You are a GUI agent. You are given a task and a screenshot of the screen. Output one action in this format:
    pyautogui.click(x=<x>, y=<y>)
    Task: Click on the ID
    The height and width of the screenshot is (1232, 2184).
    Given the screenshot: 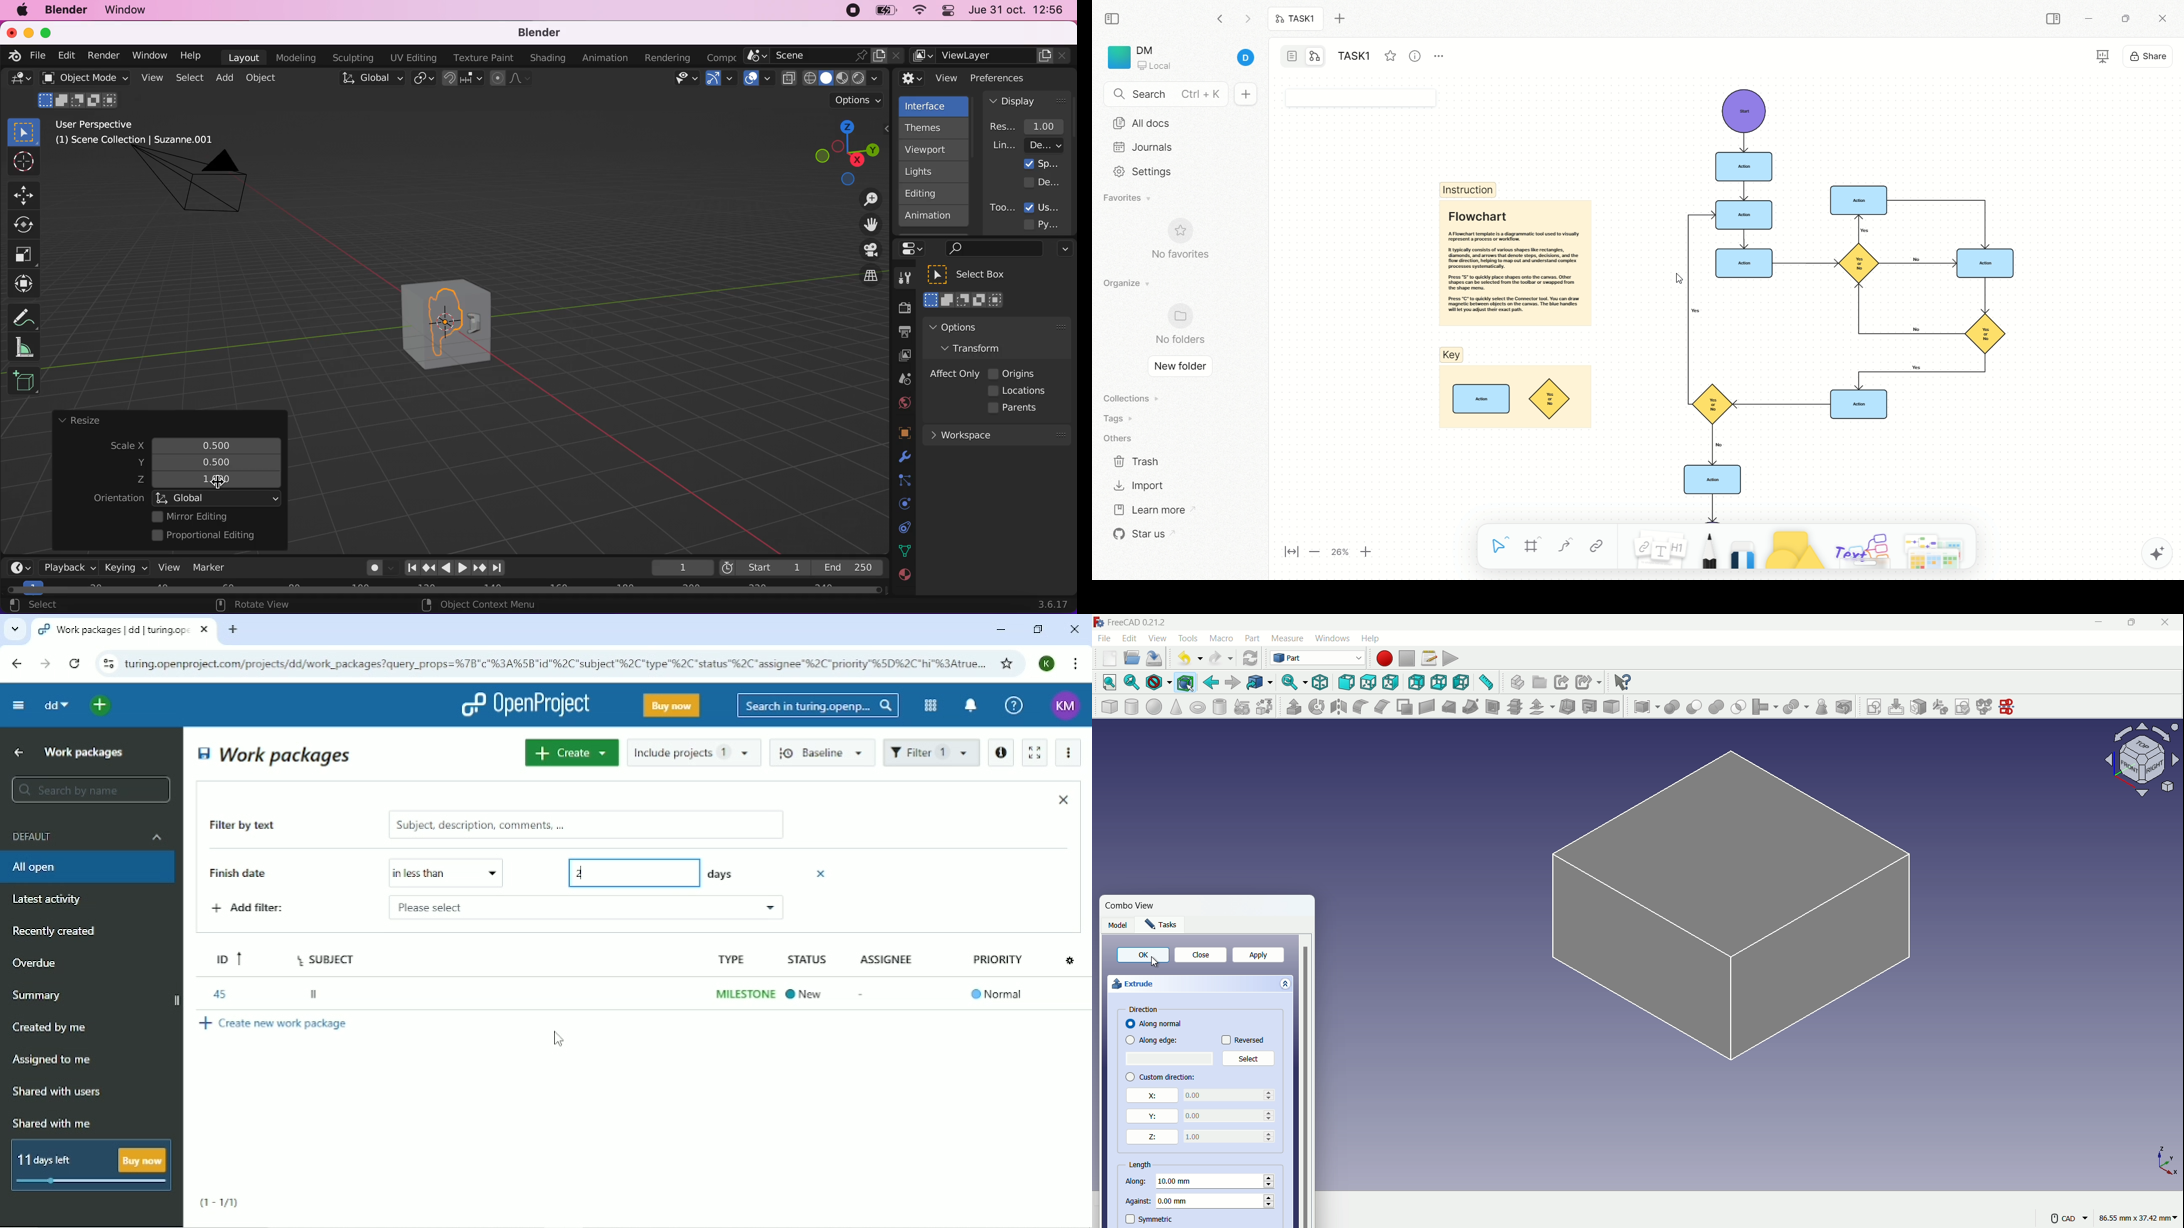 What is the action you would take?
    pyautogui.click(x=223, y=963)
    